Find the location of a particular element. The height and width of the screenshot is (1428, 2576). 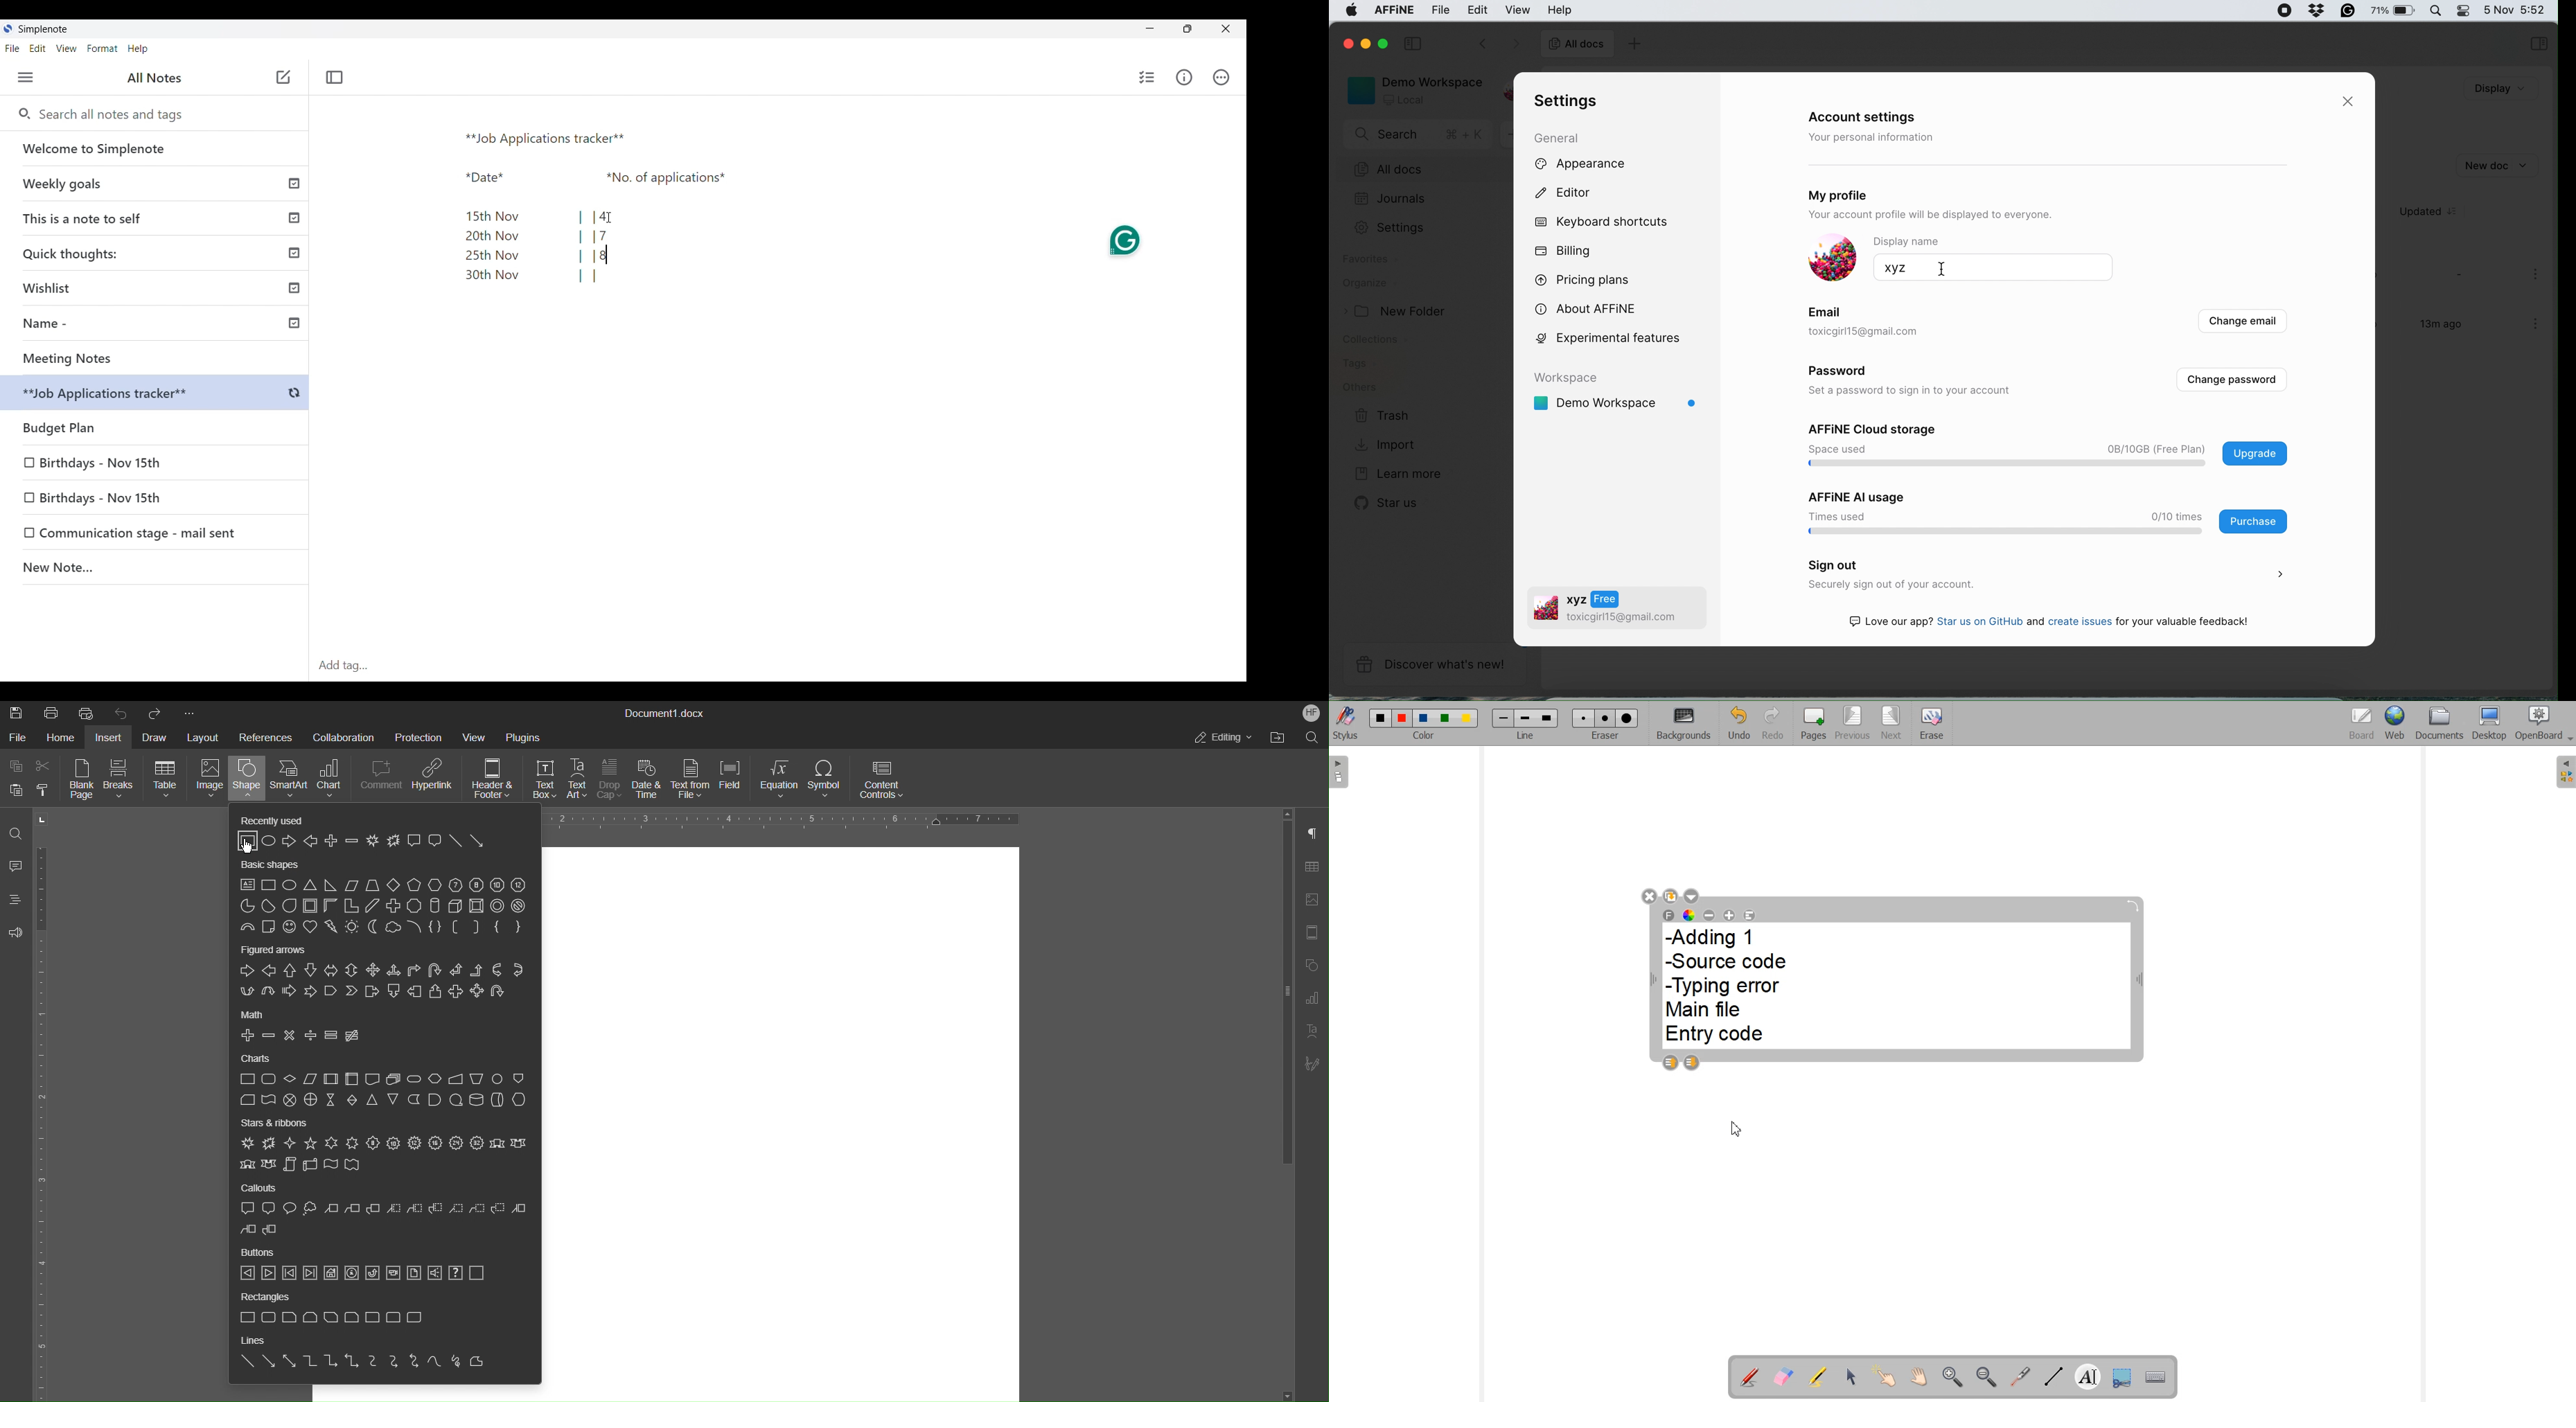

Content Controls is located at coordinates (883, 781).